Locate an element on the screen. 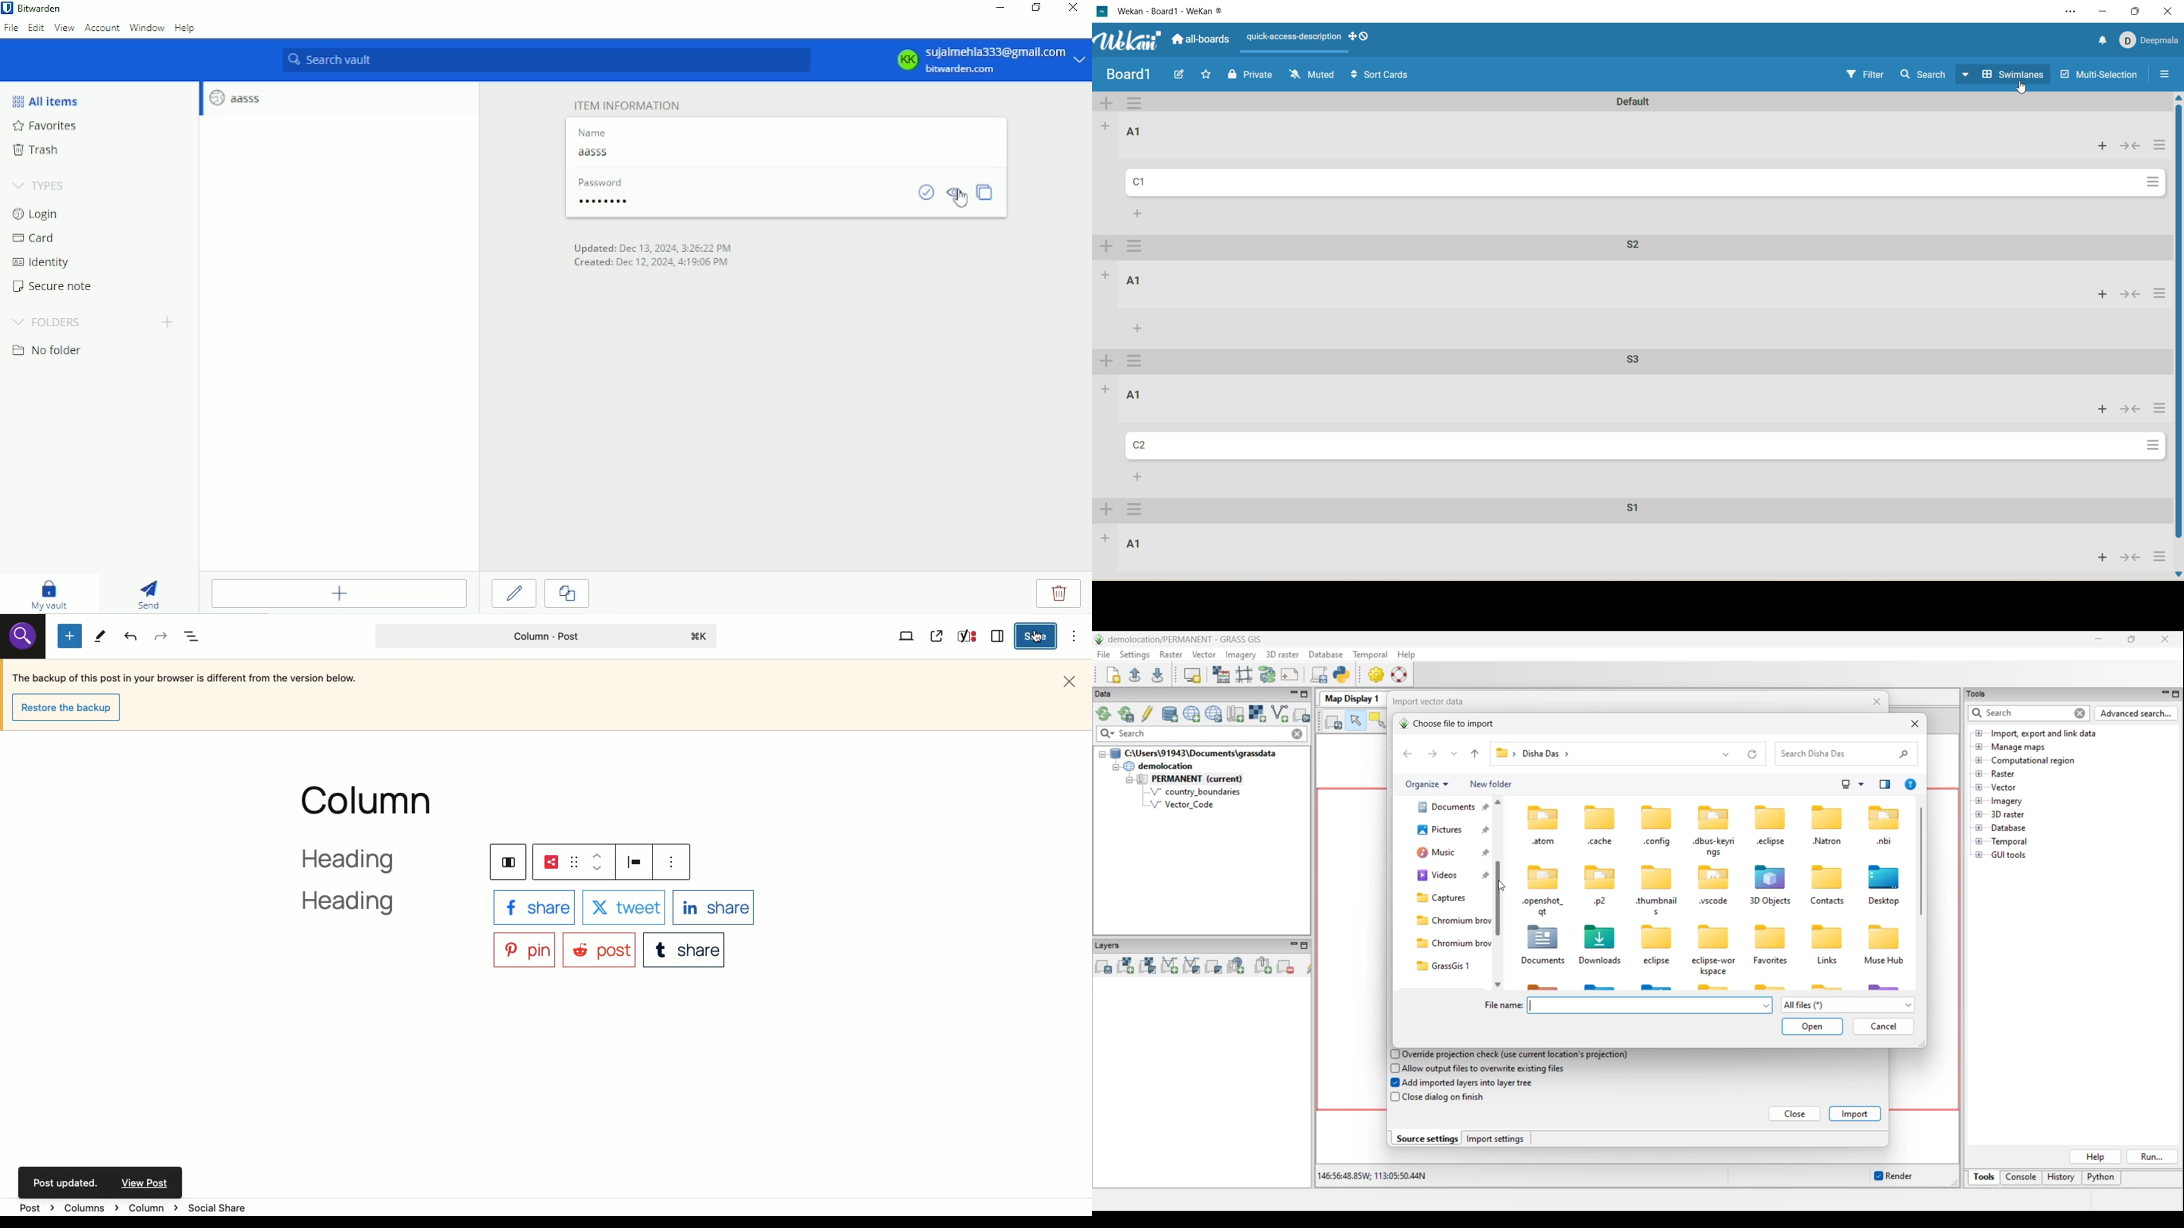  collapse is located at coordinates (2136, 150).